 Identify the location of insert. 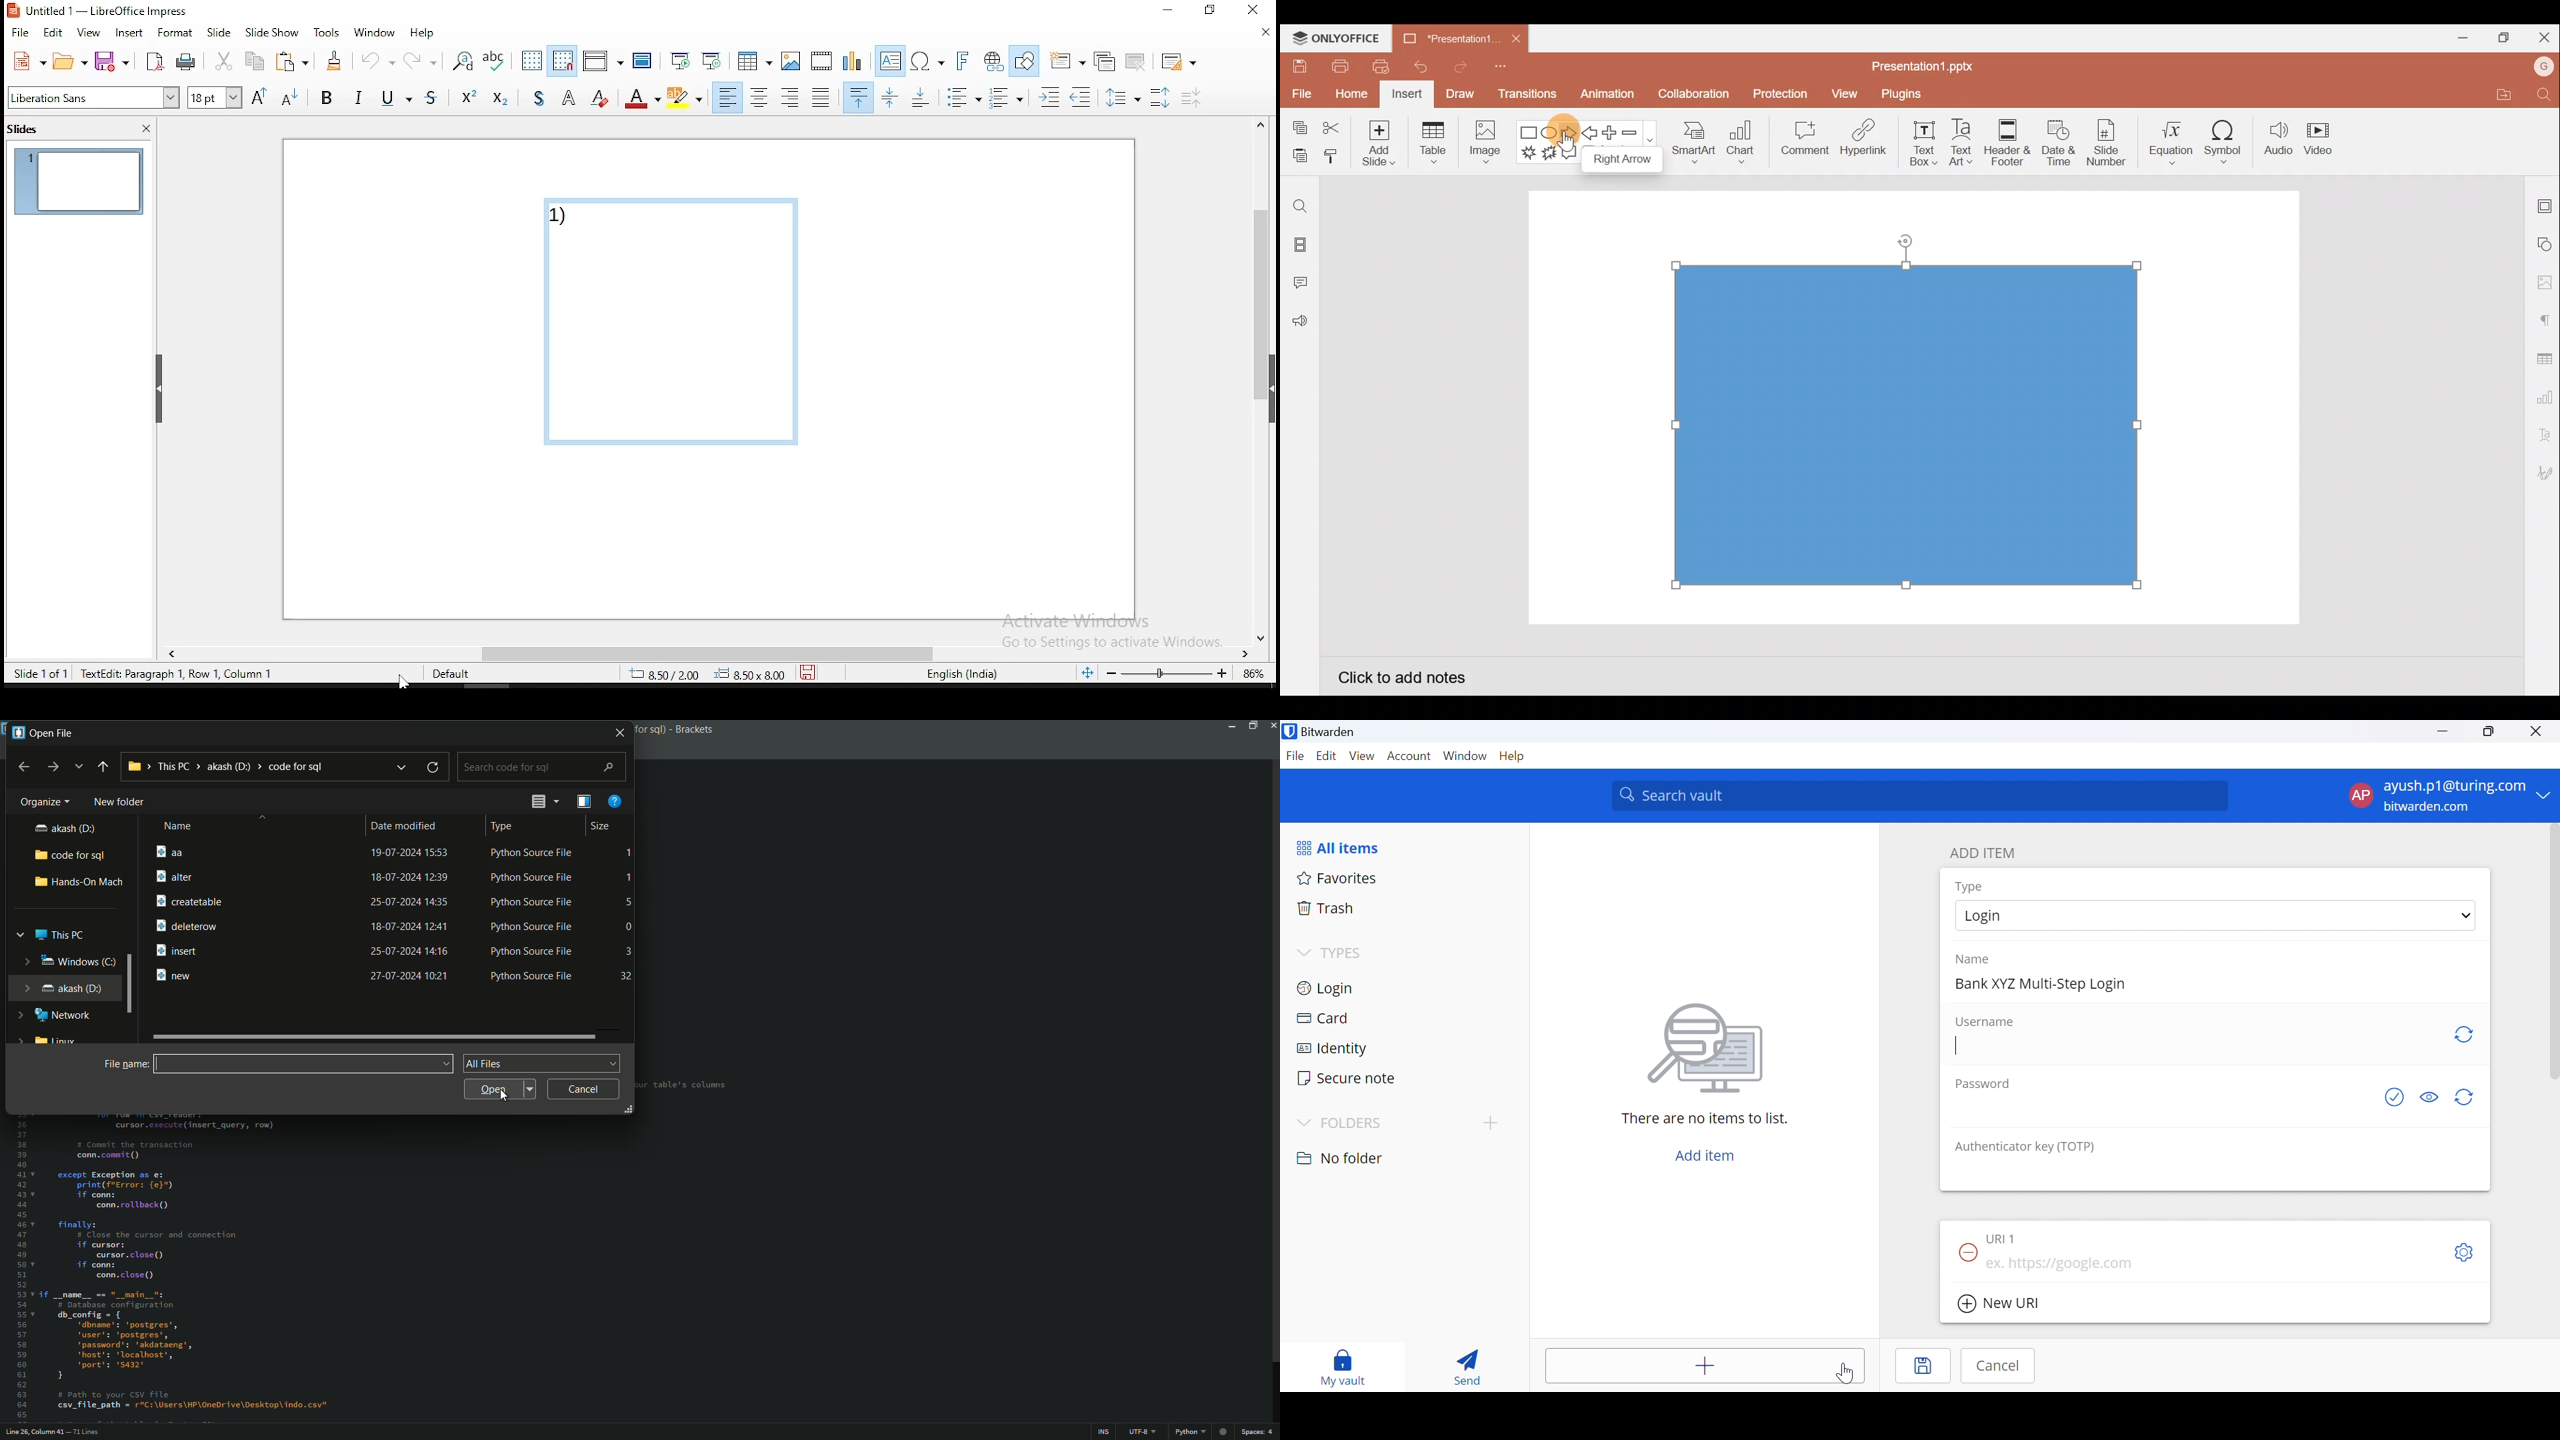
(131, 35).